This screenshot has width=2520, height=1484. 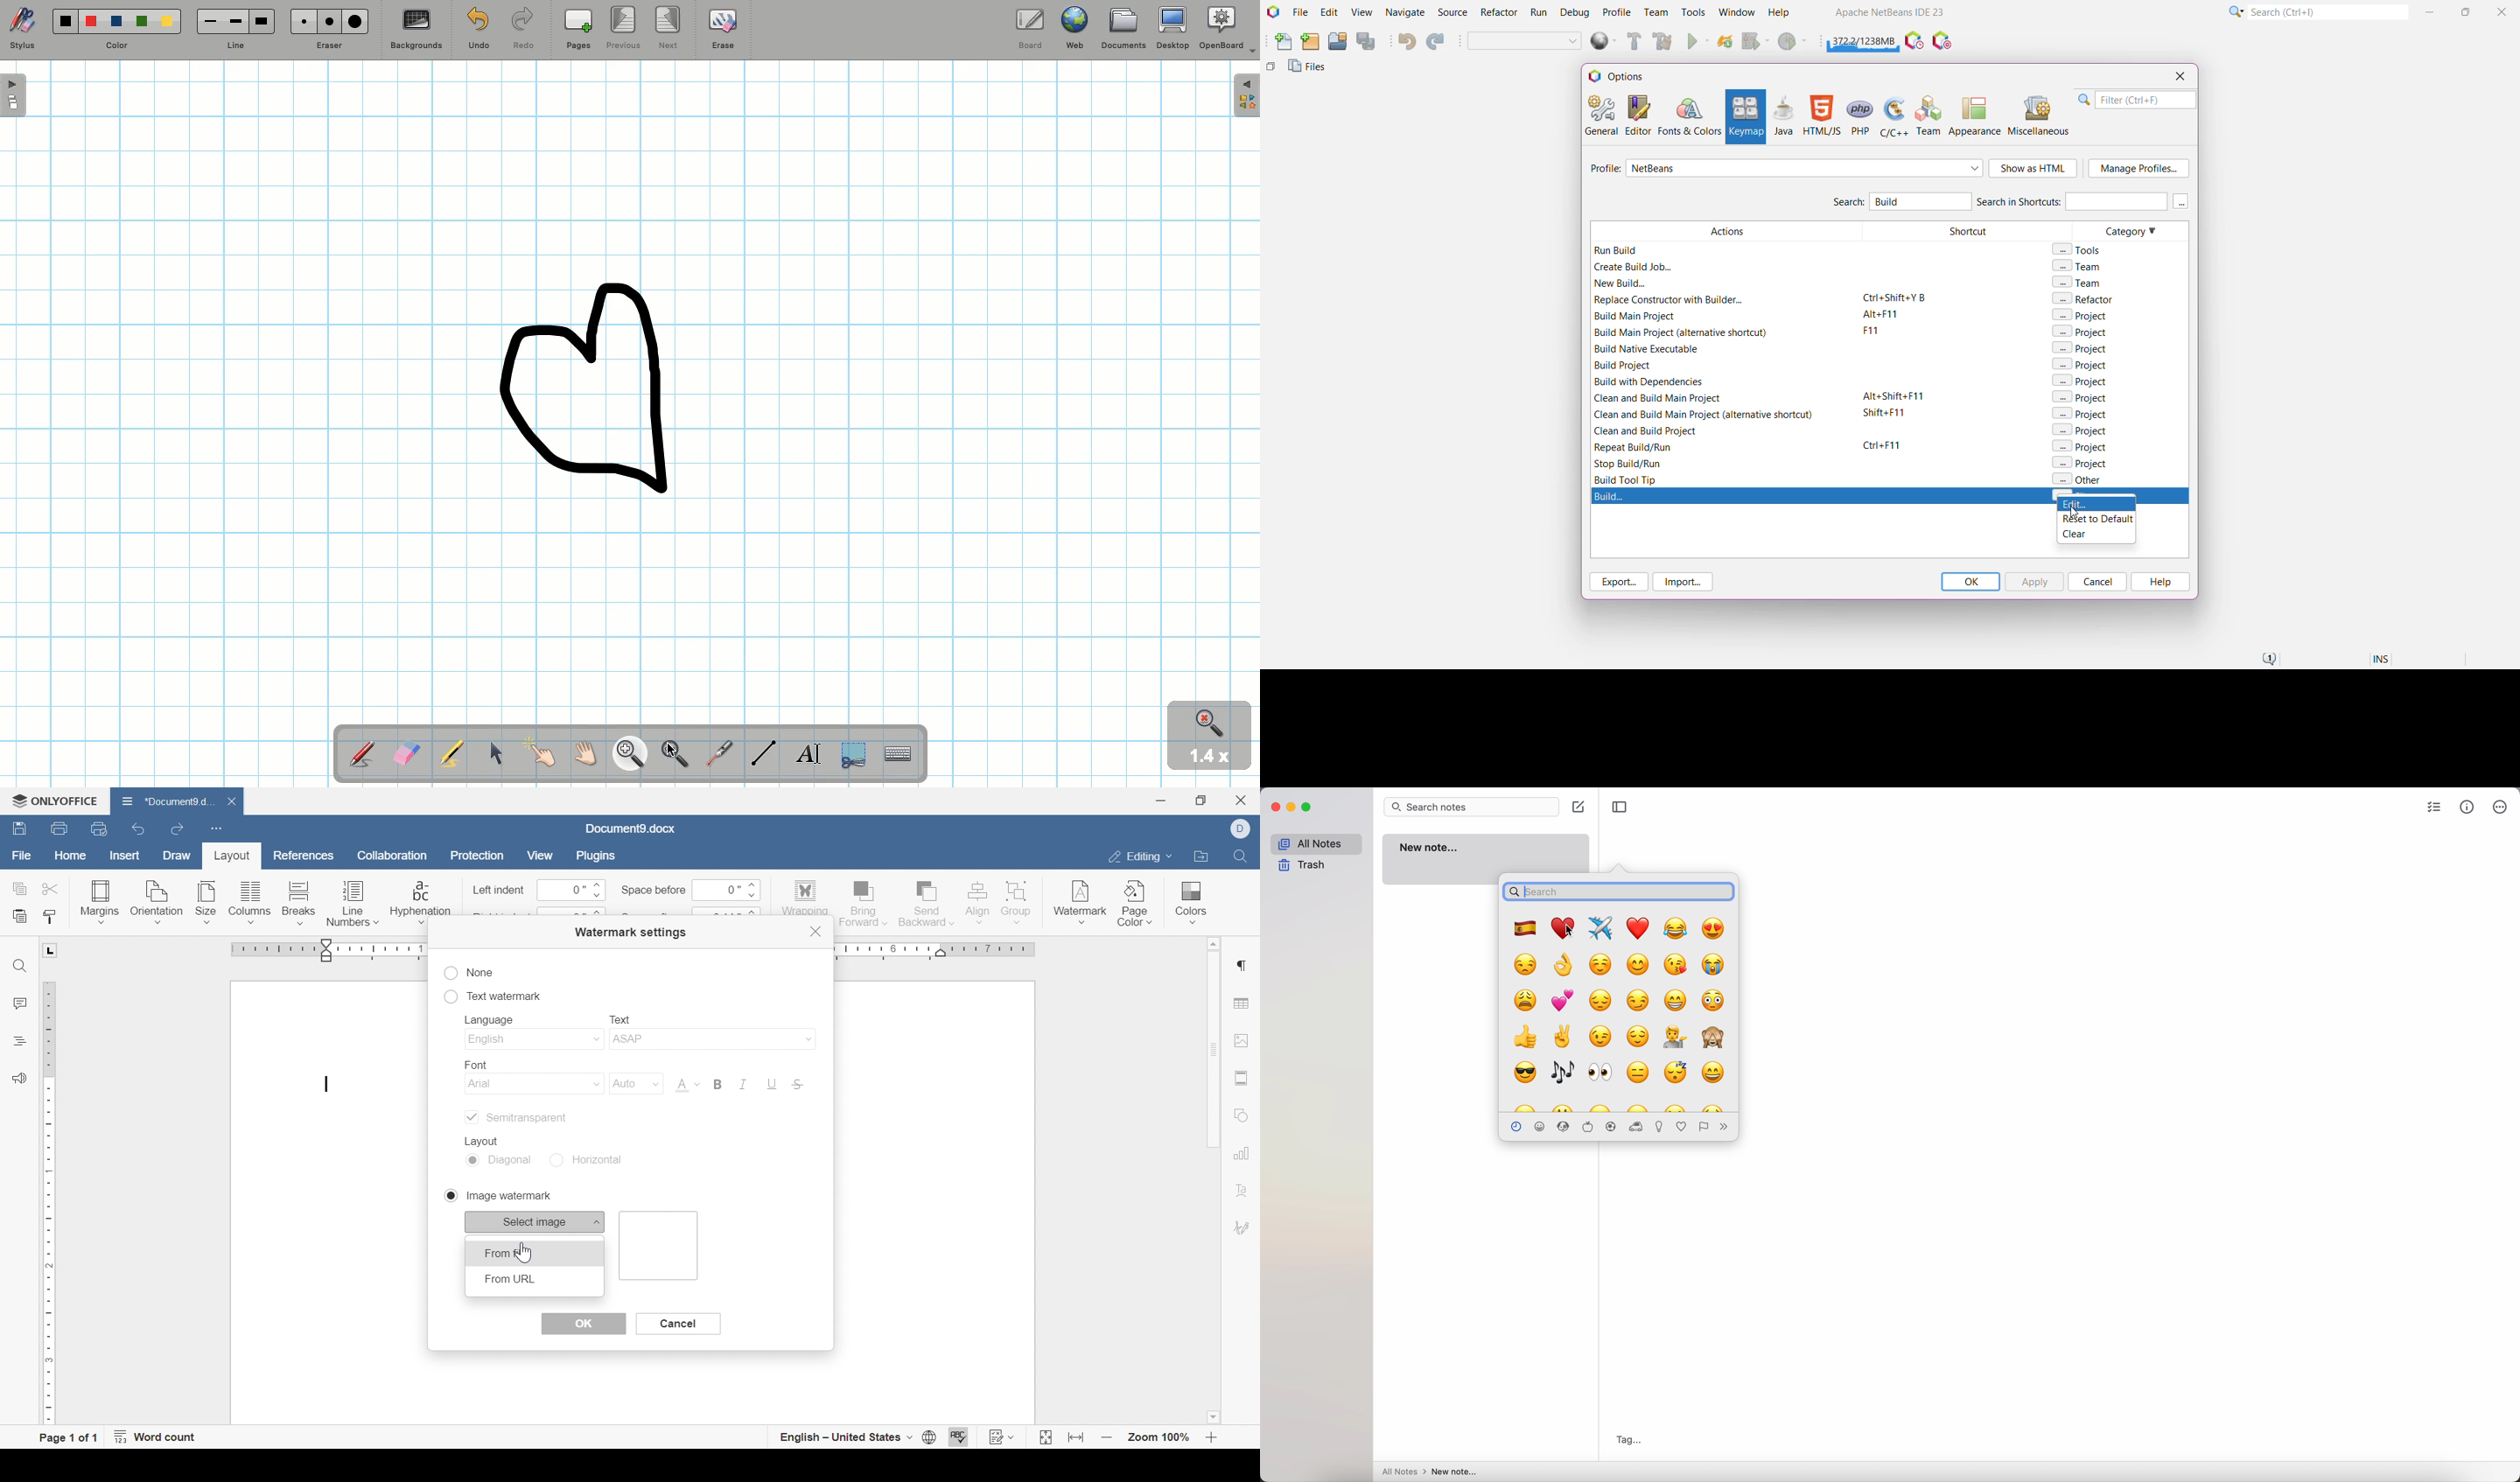 What do you see at coordinates (229, 858) in the screenshot?
I see `layout` at bounding box center [229, 858].